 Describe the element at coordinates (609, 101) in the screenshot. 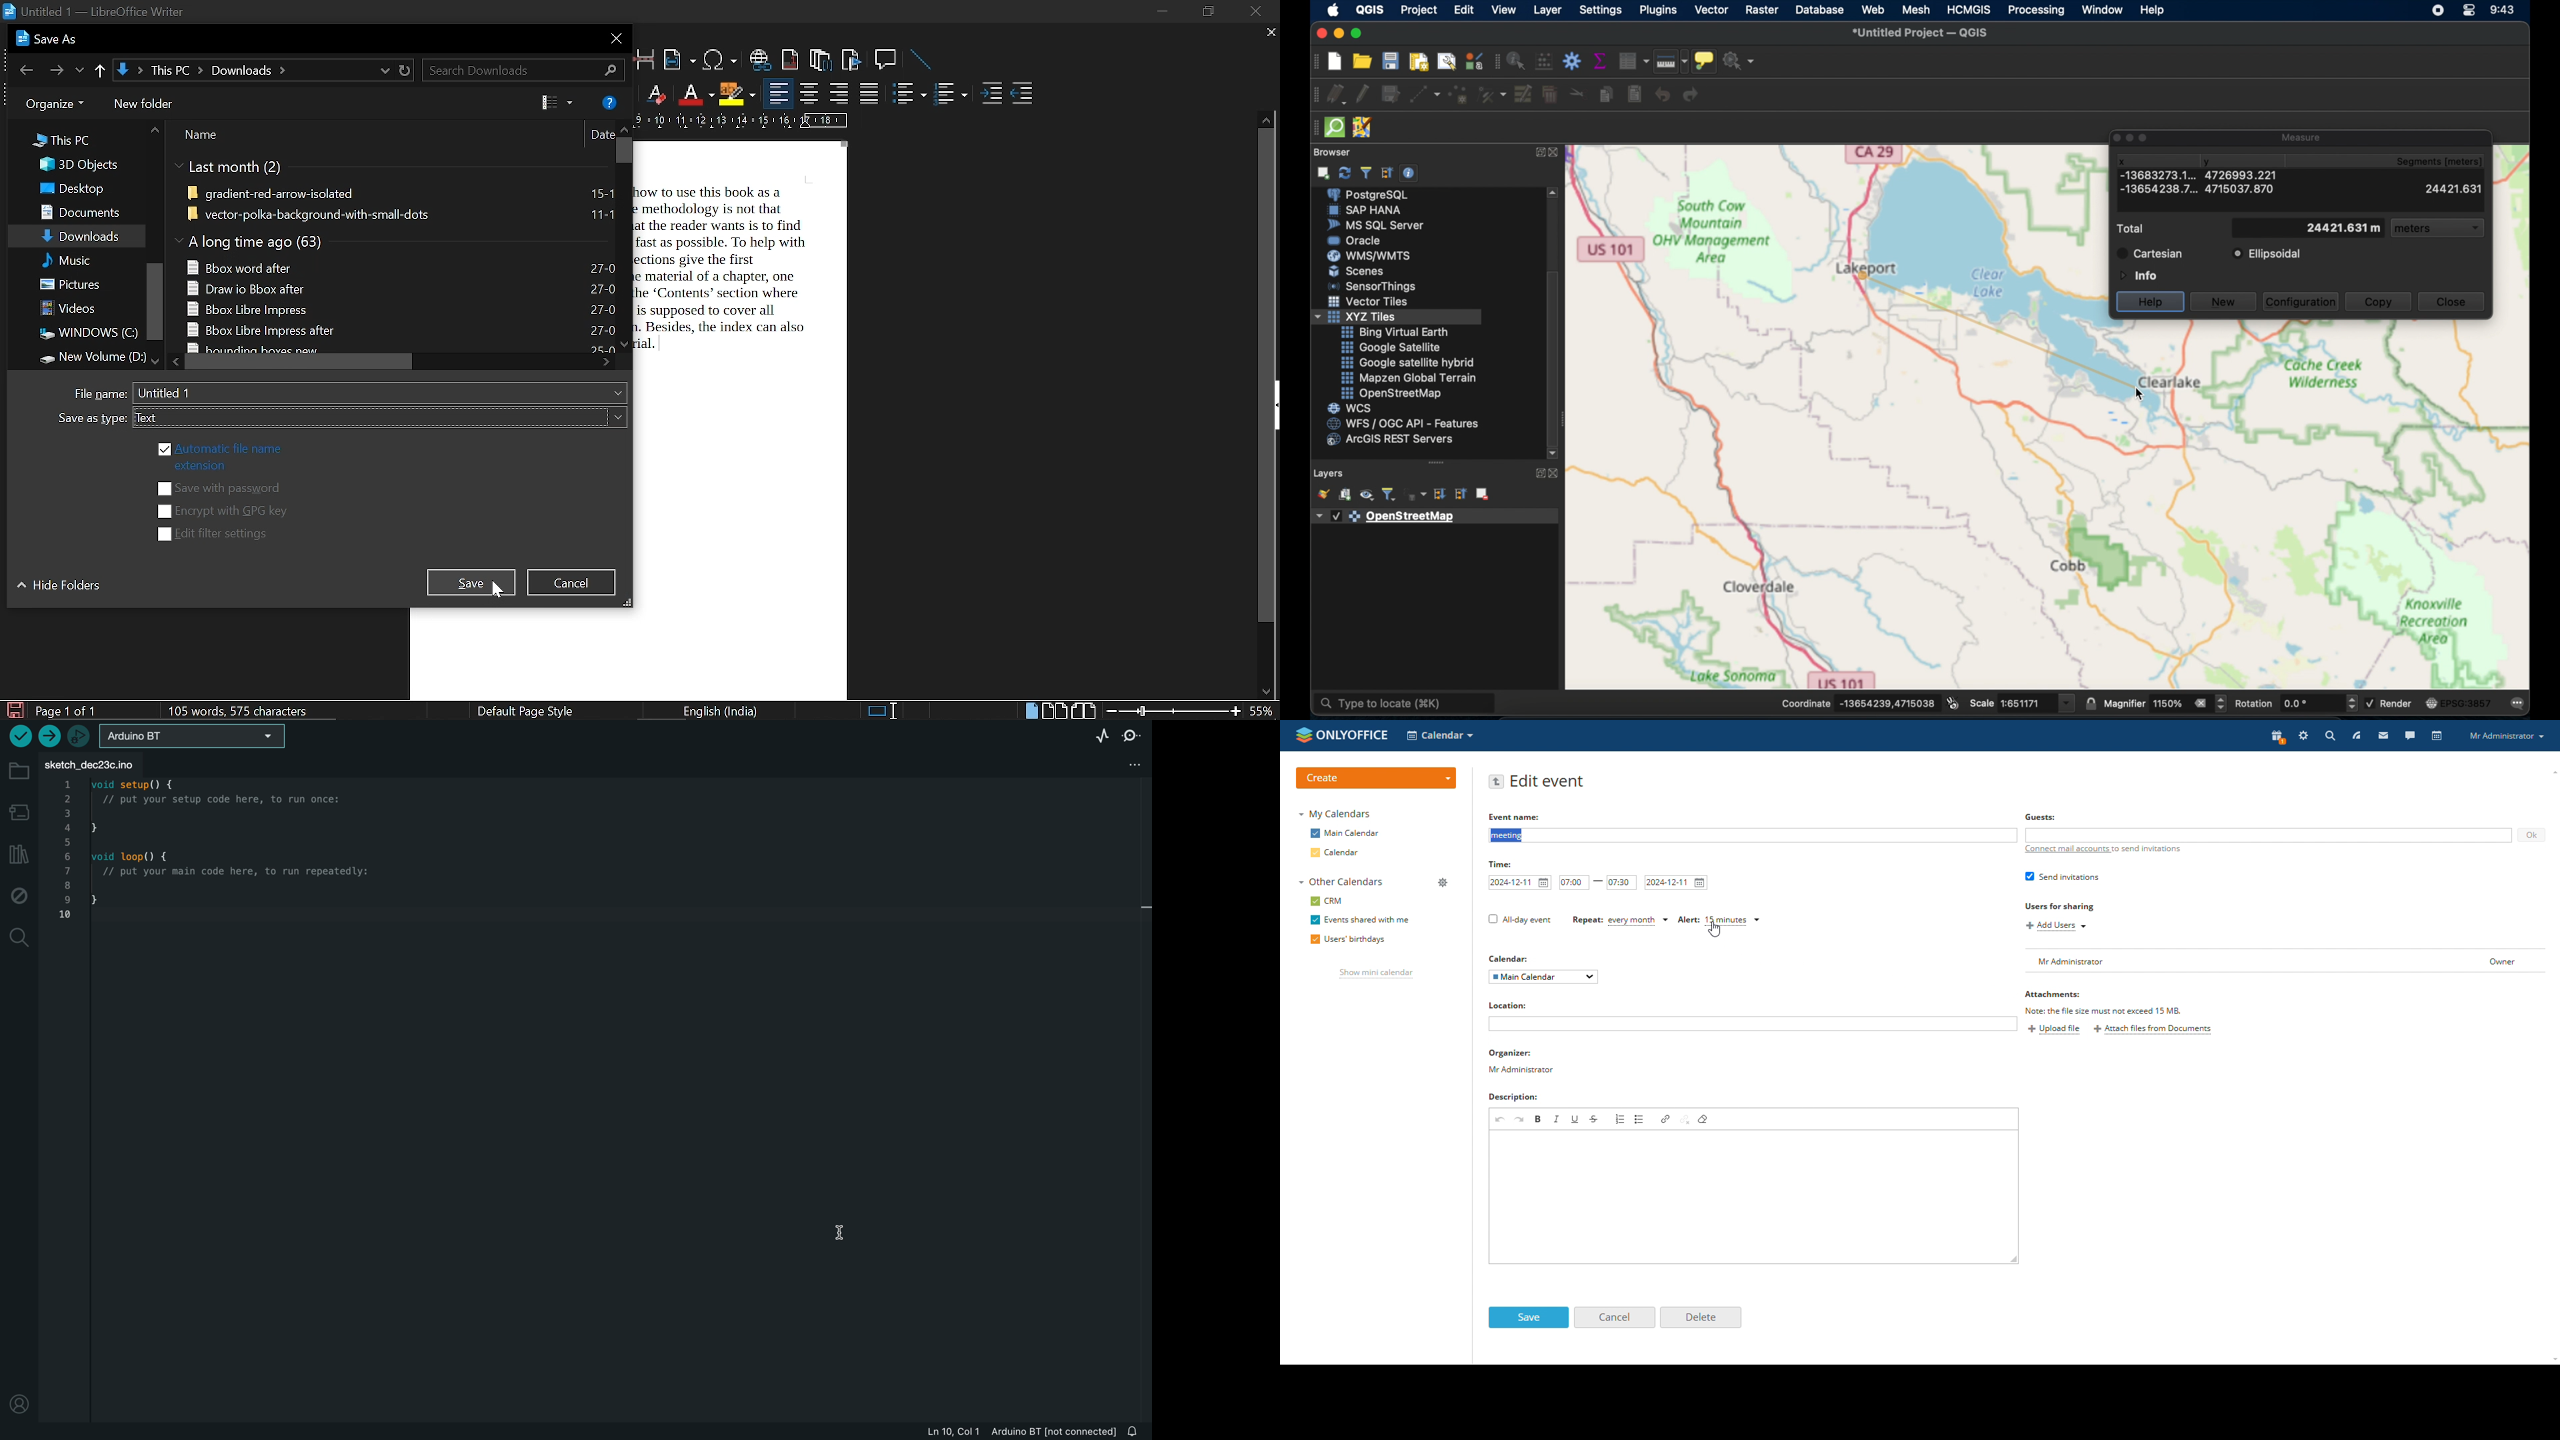

I see `help` at that location.